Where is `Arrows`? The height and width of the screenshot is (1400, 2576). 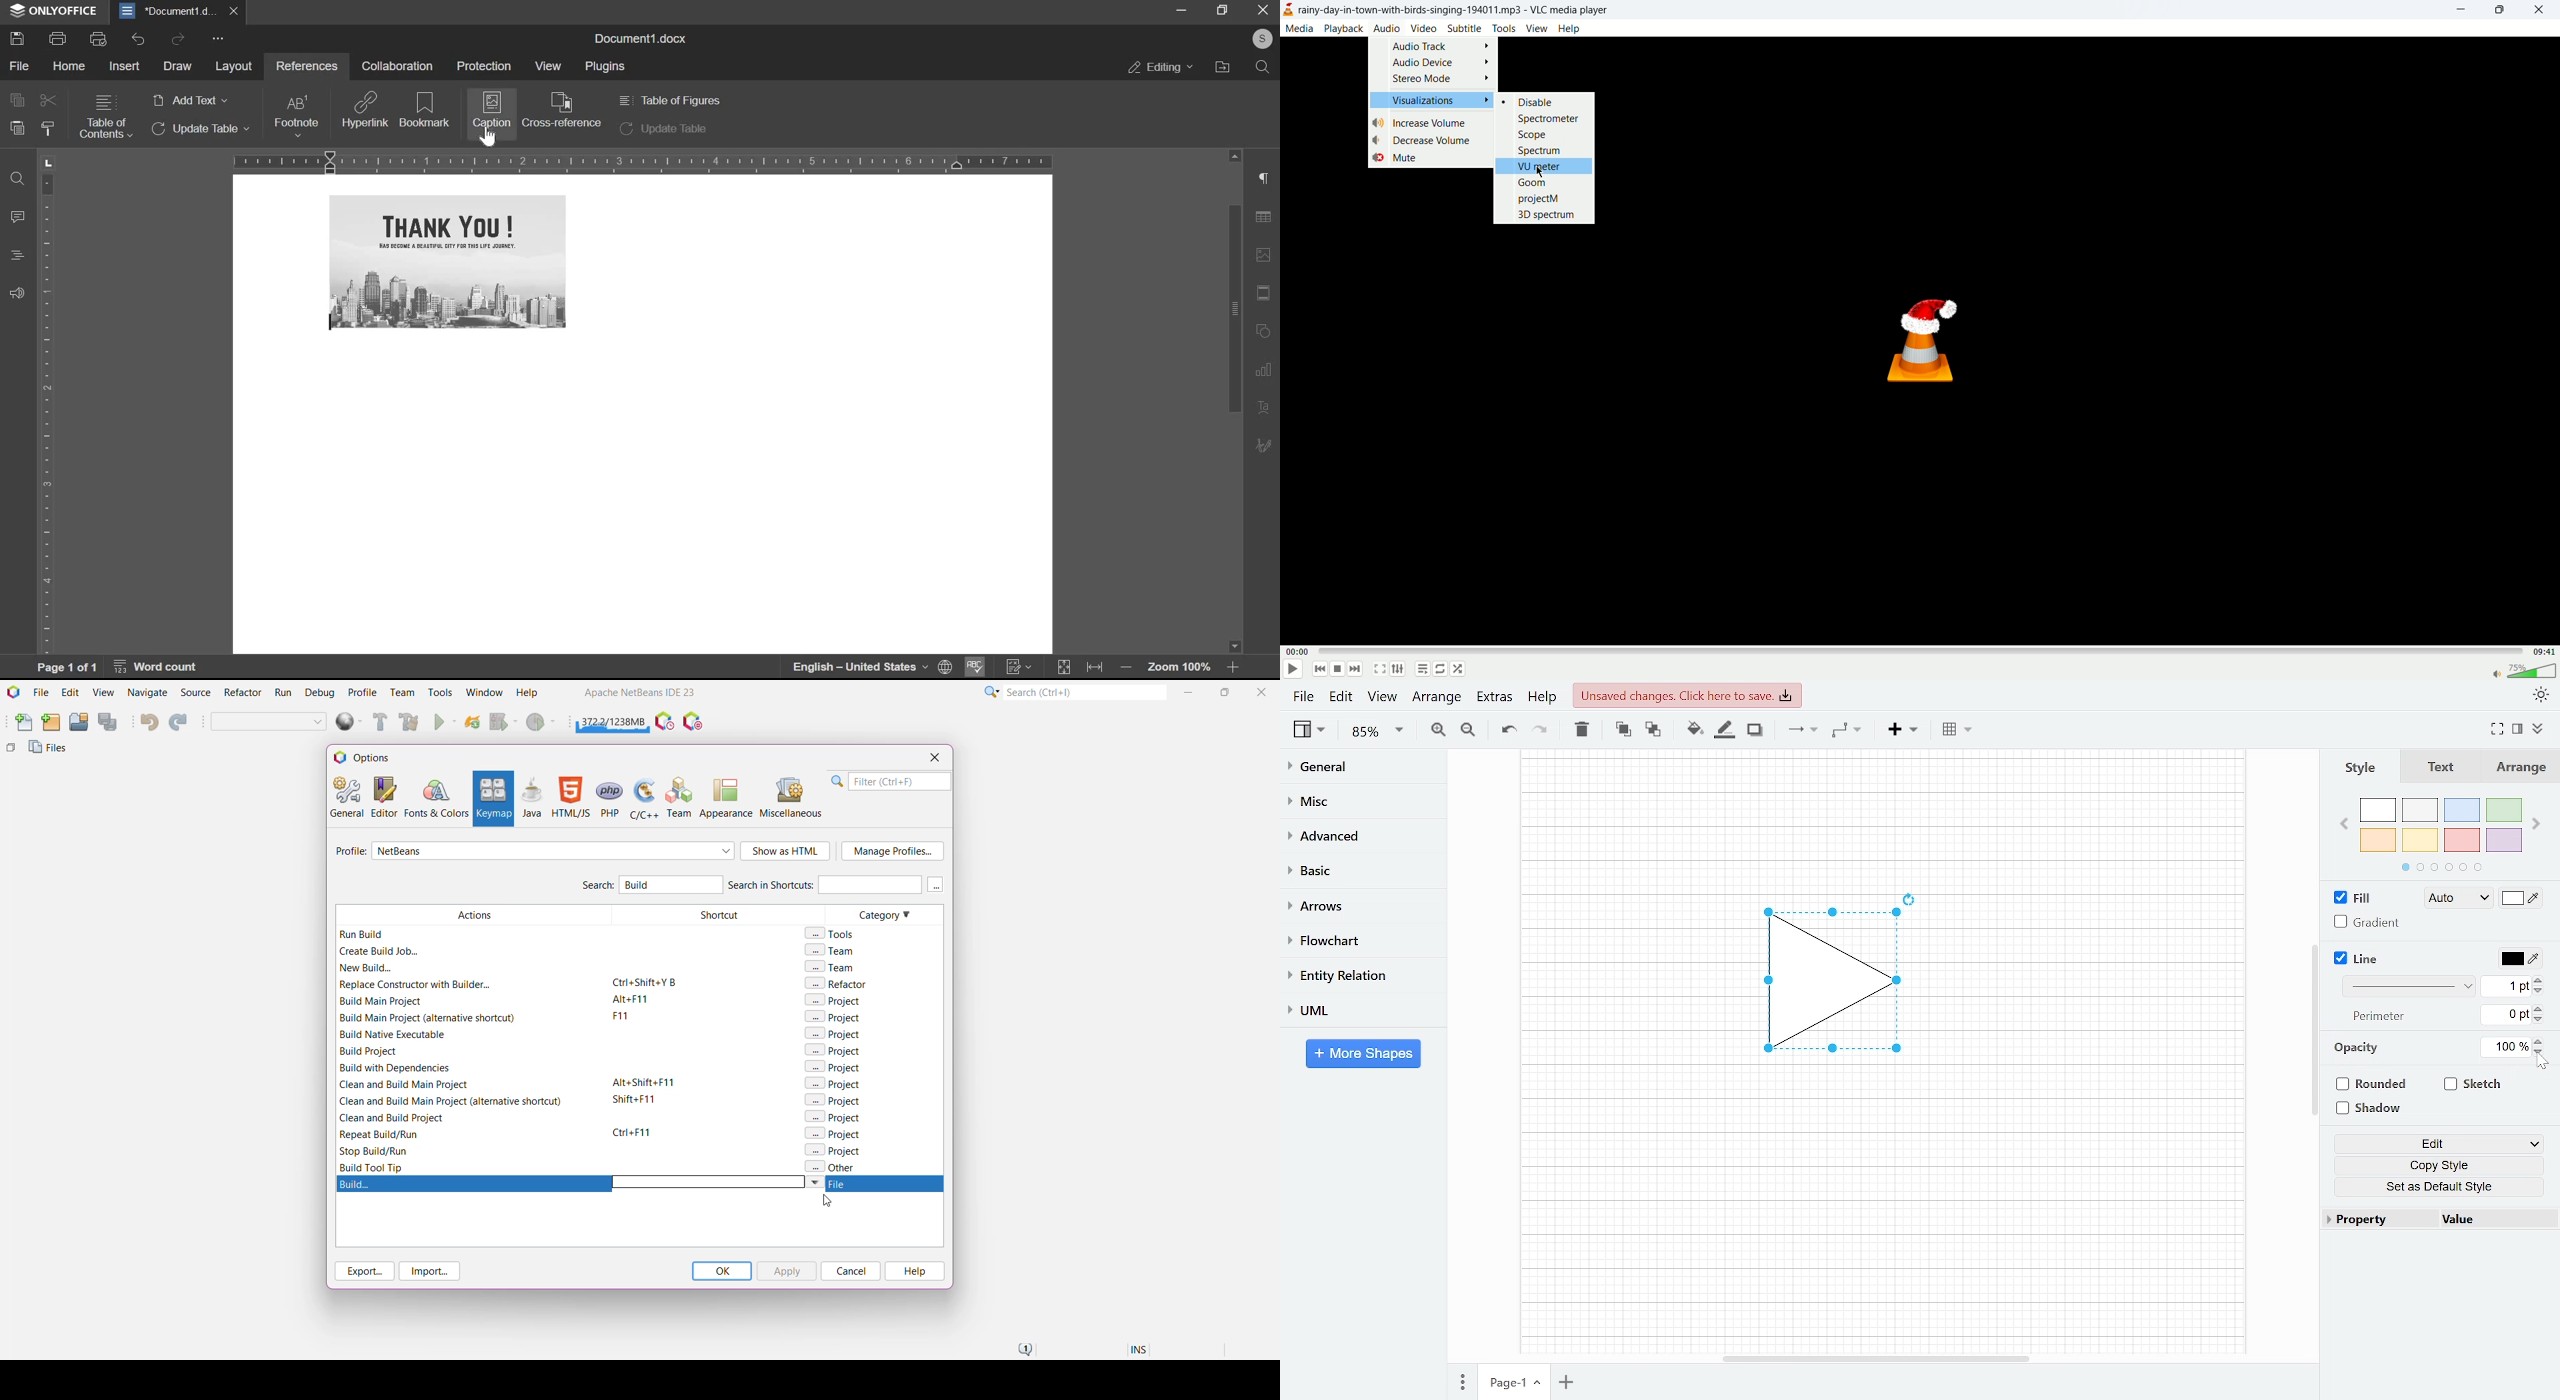 Arrows is located at coordinates (1354, 905).